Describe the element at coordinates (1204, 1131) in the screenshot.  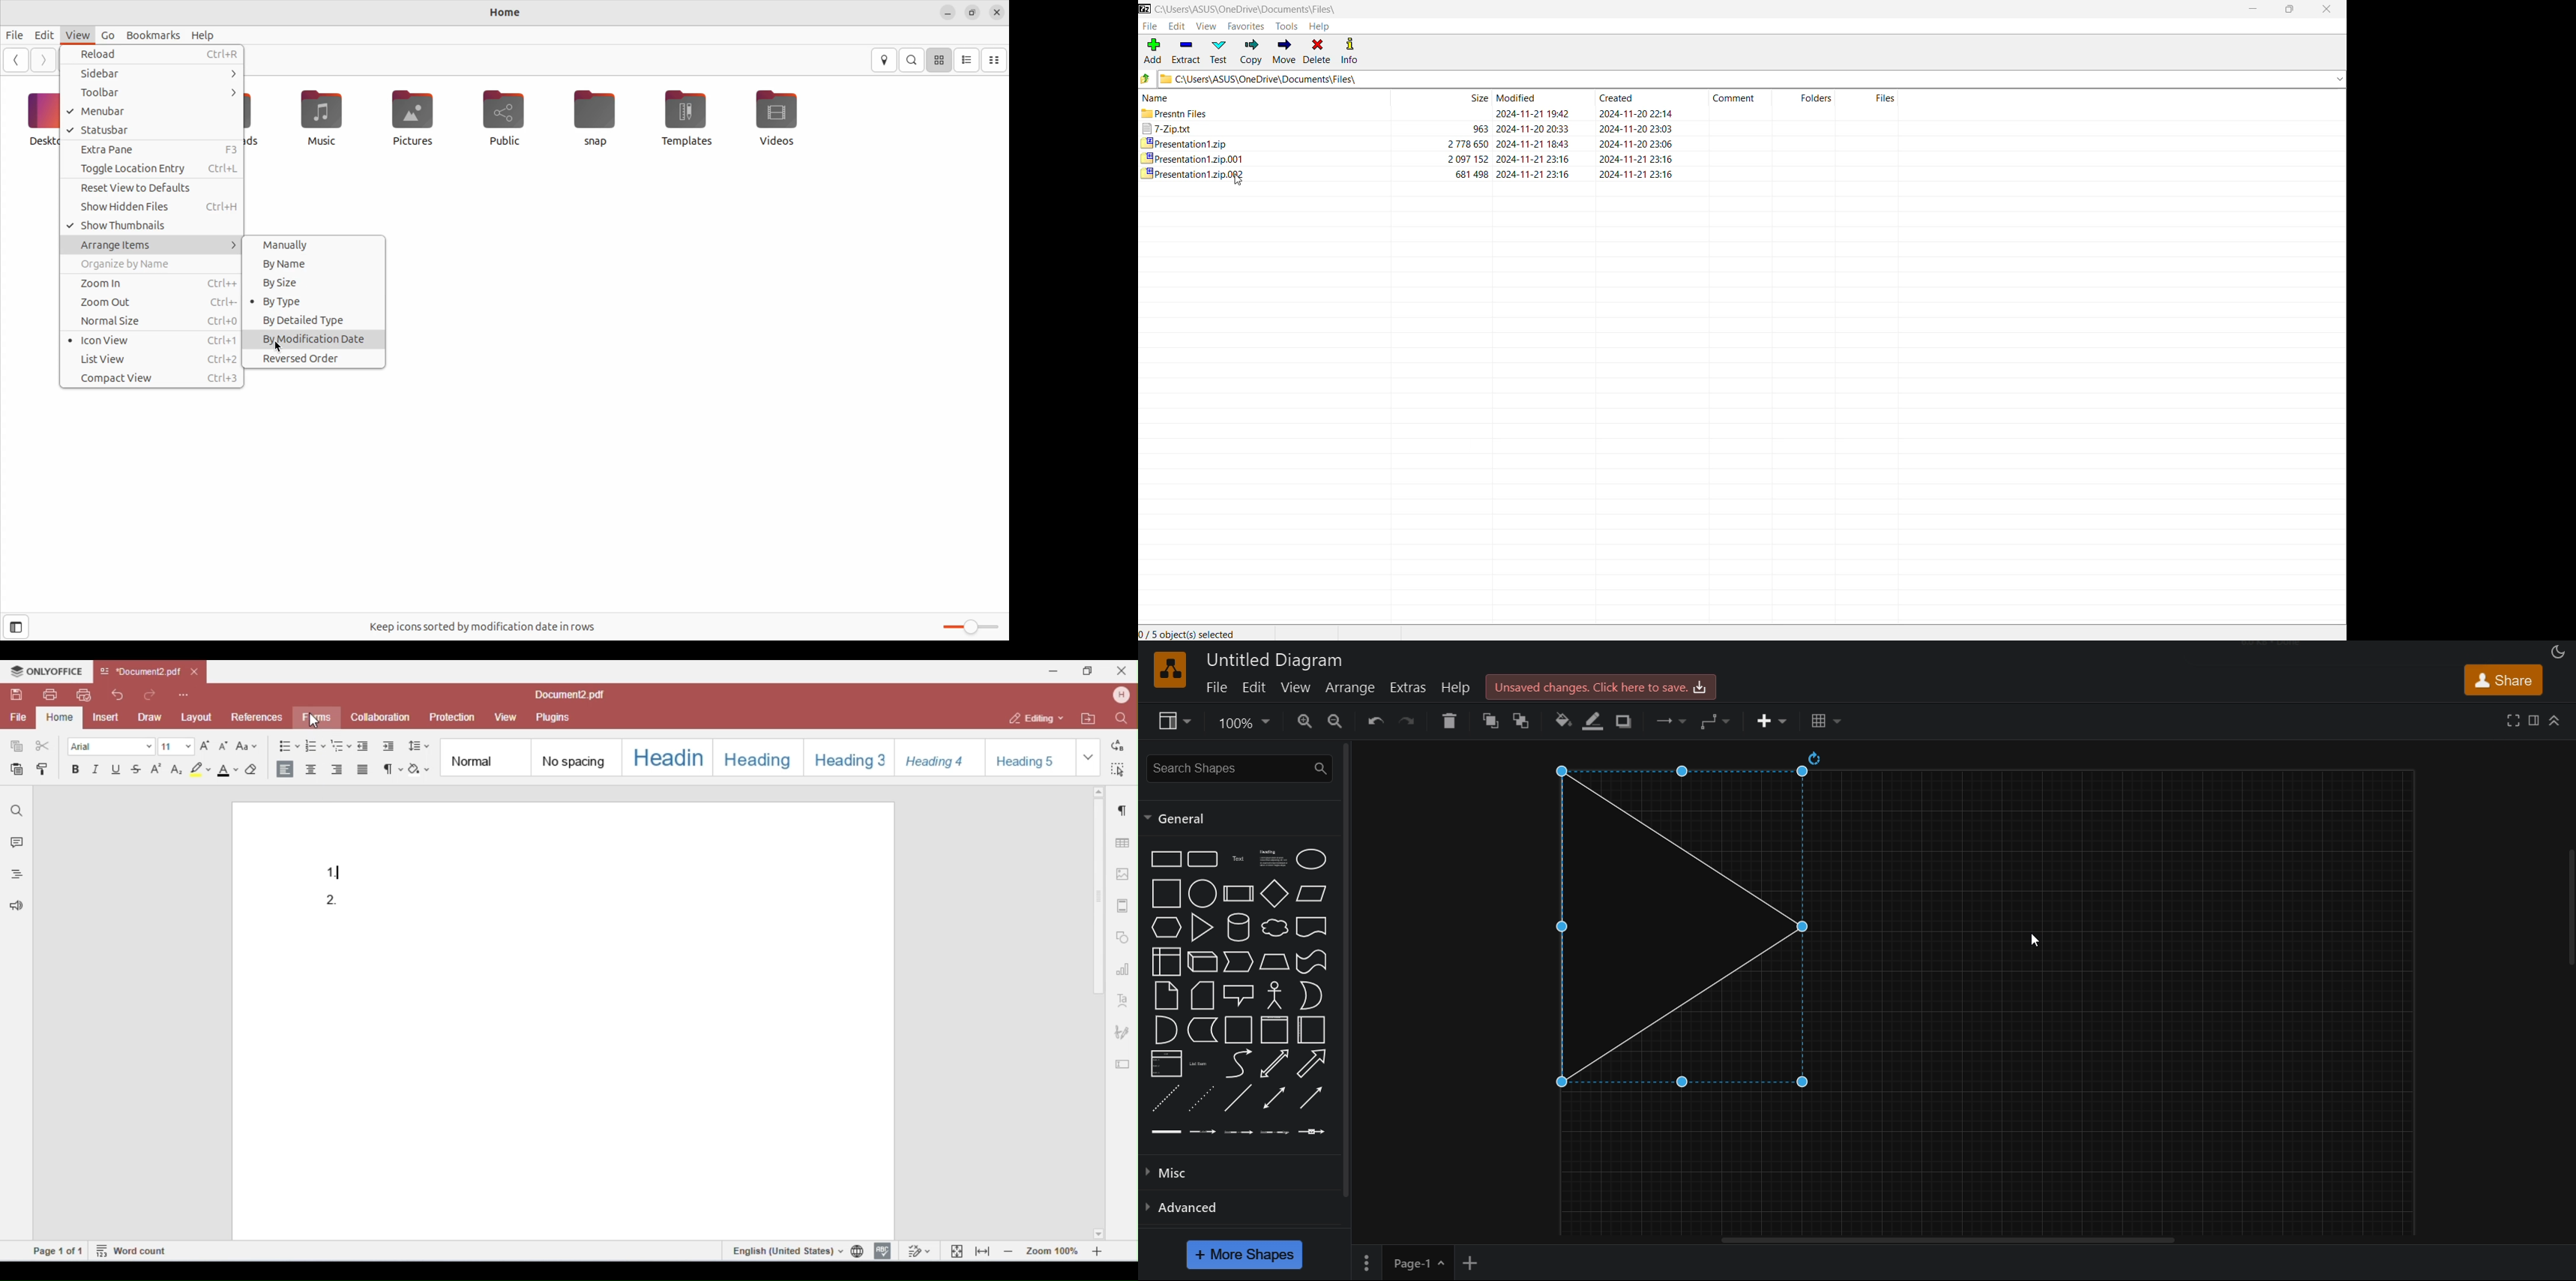
I see `connector with label` at that location.